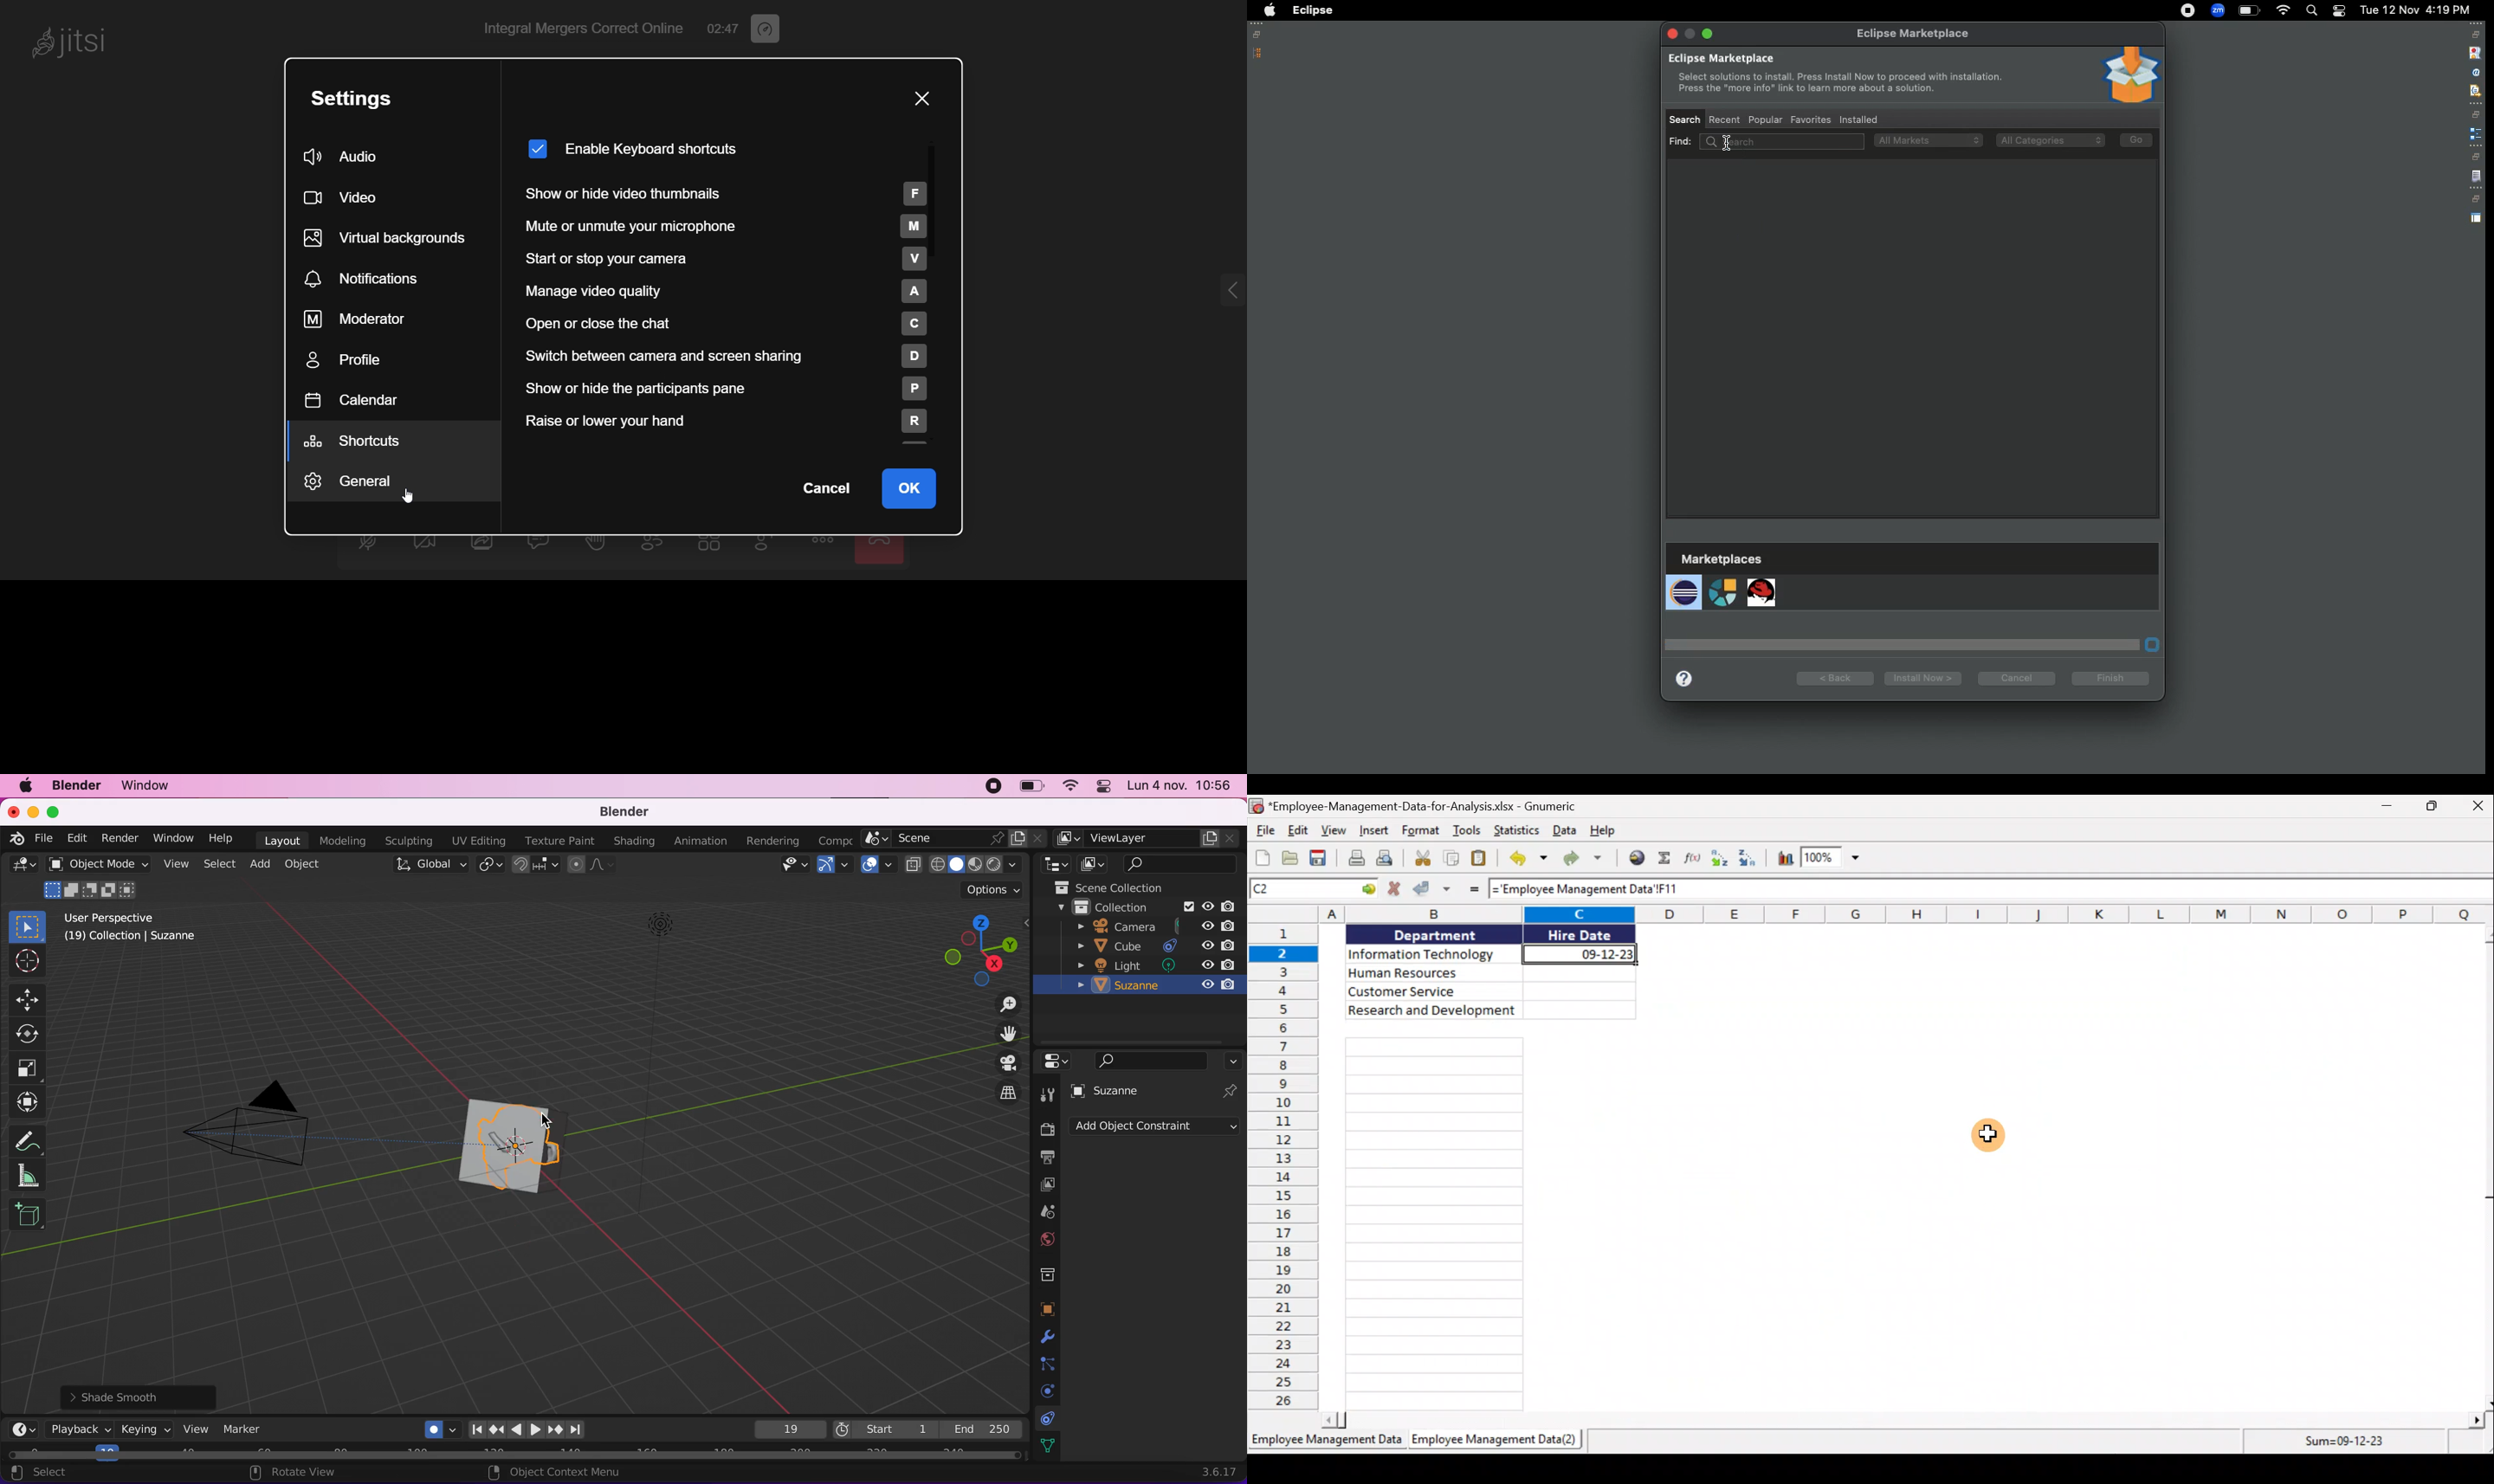  Describe the element at coordinates (2474, 52) in the screenshot. I see `stop` at that location.